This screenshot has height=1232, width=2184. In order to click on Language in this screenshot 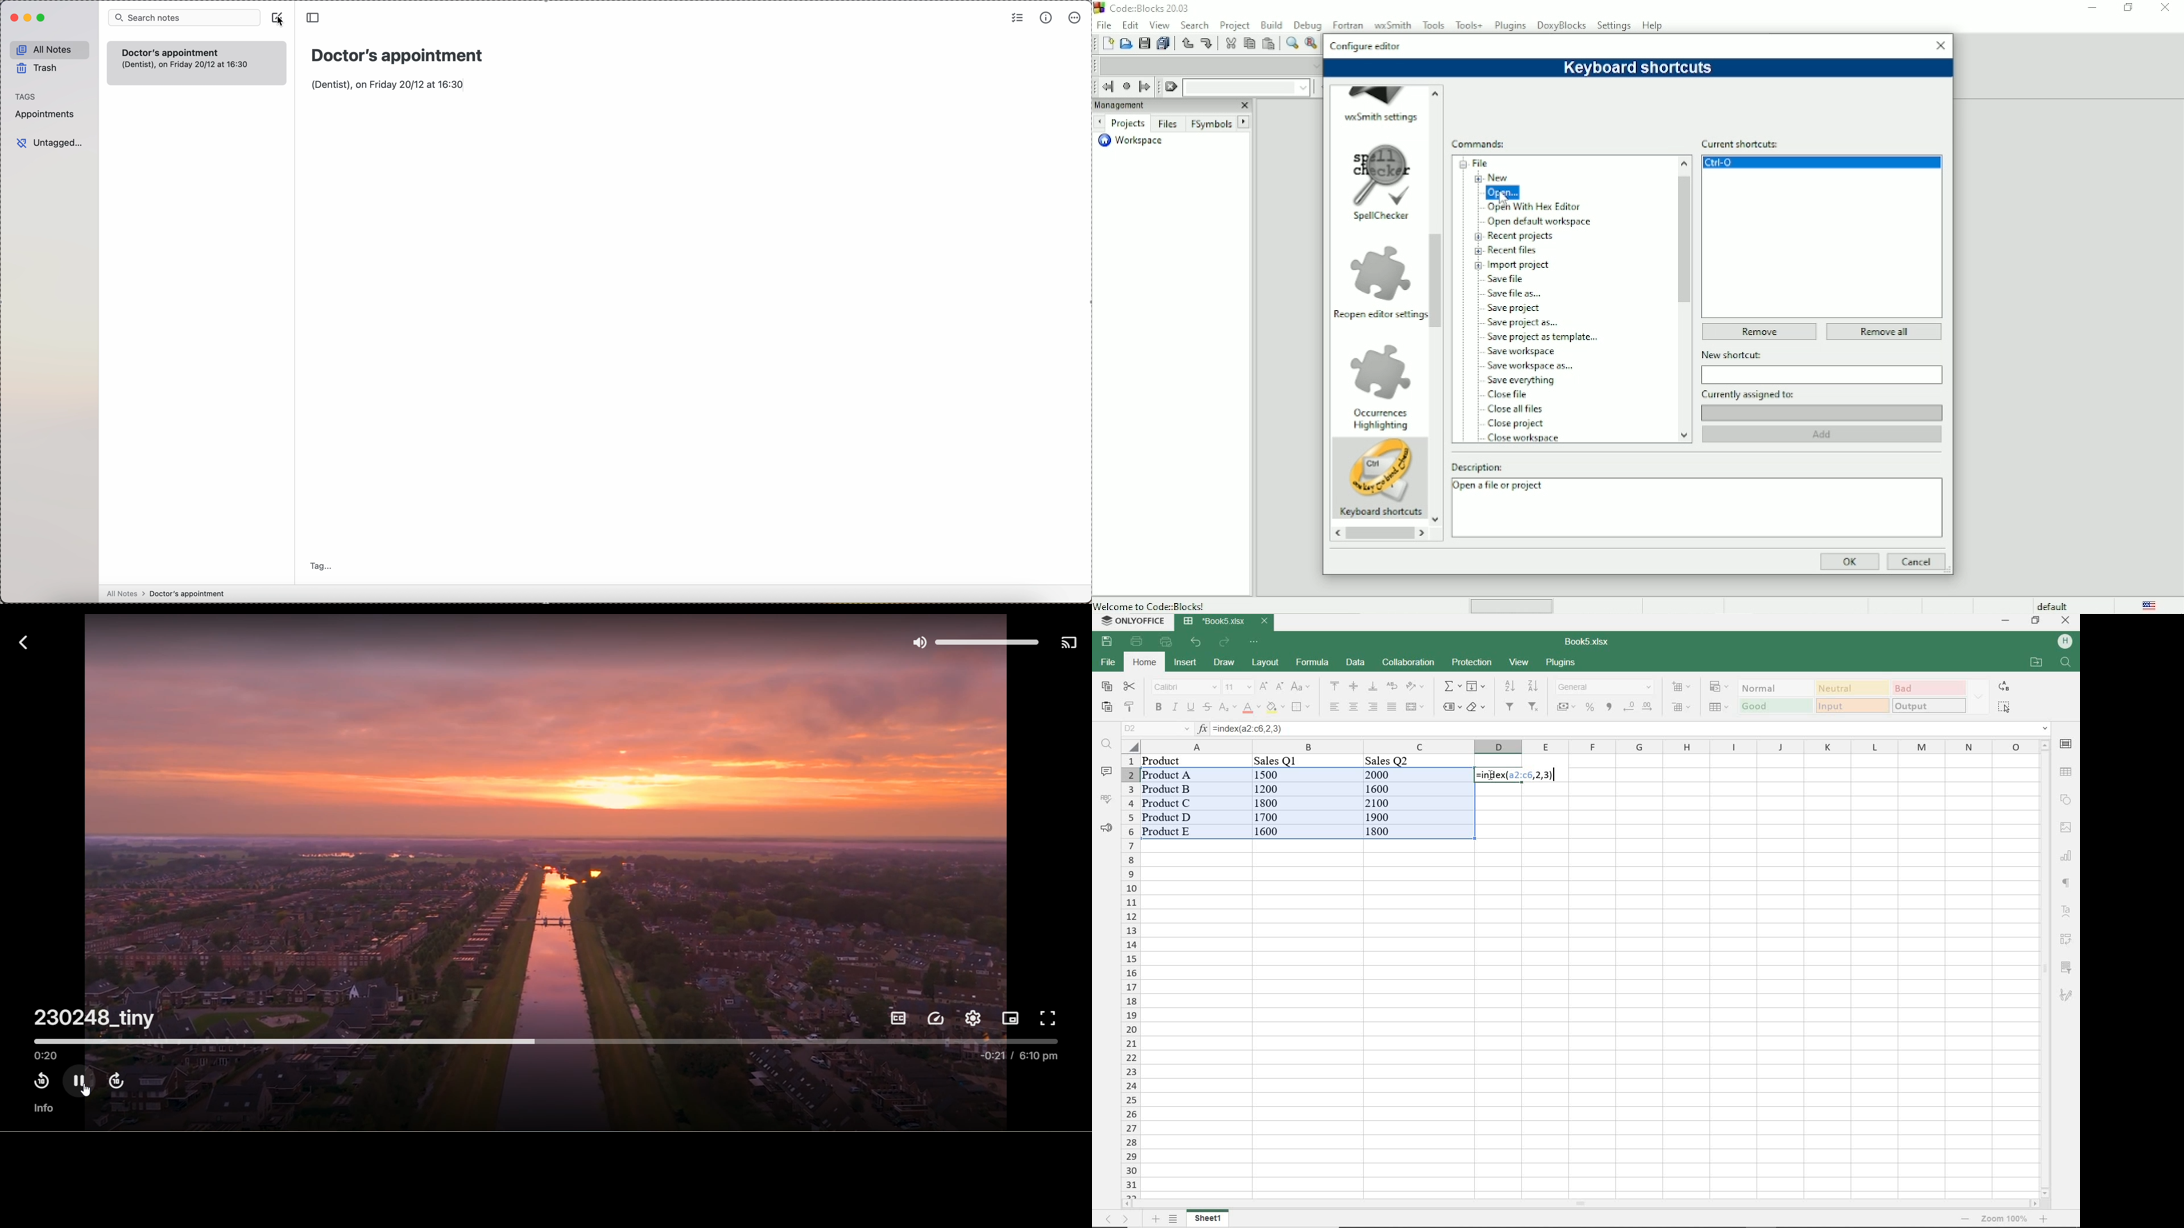, I will do `click(2151, 605)`.